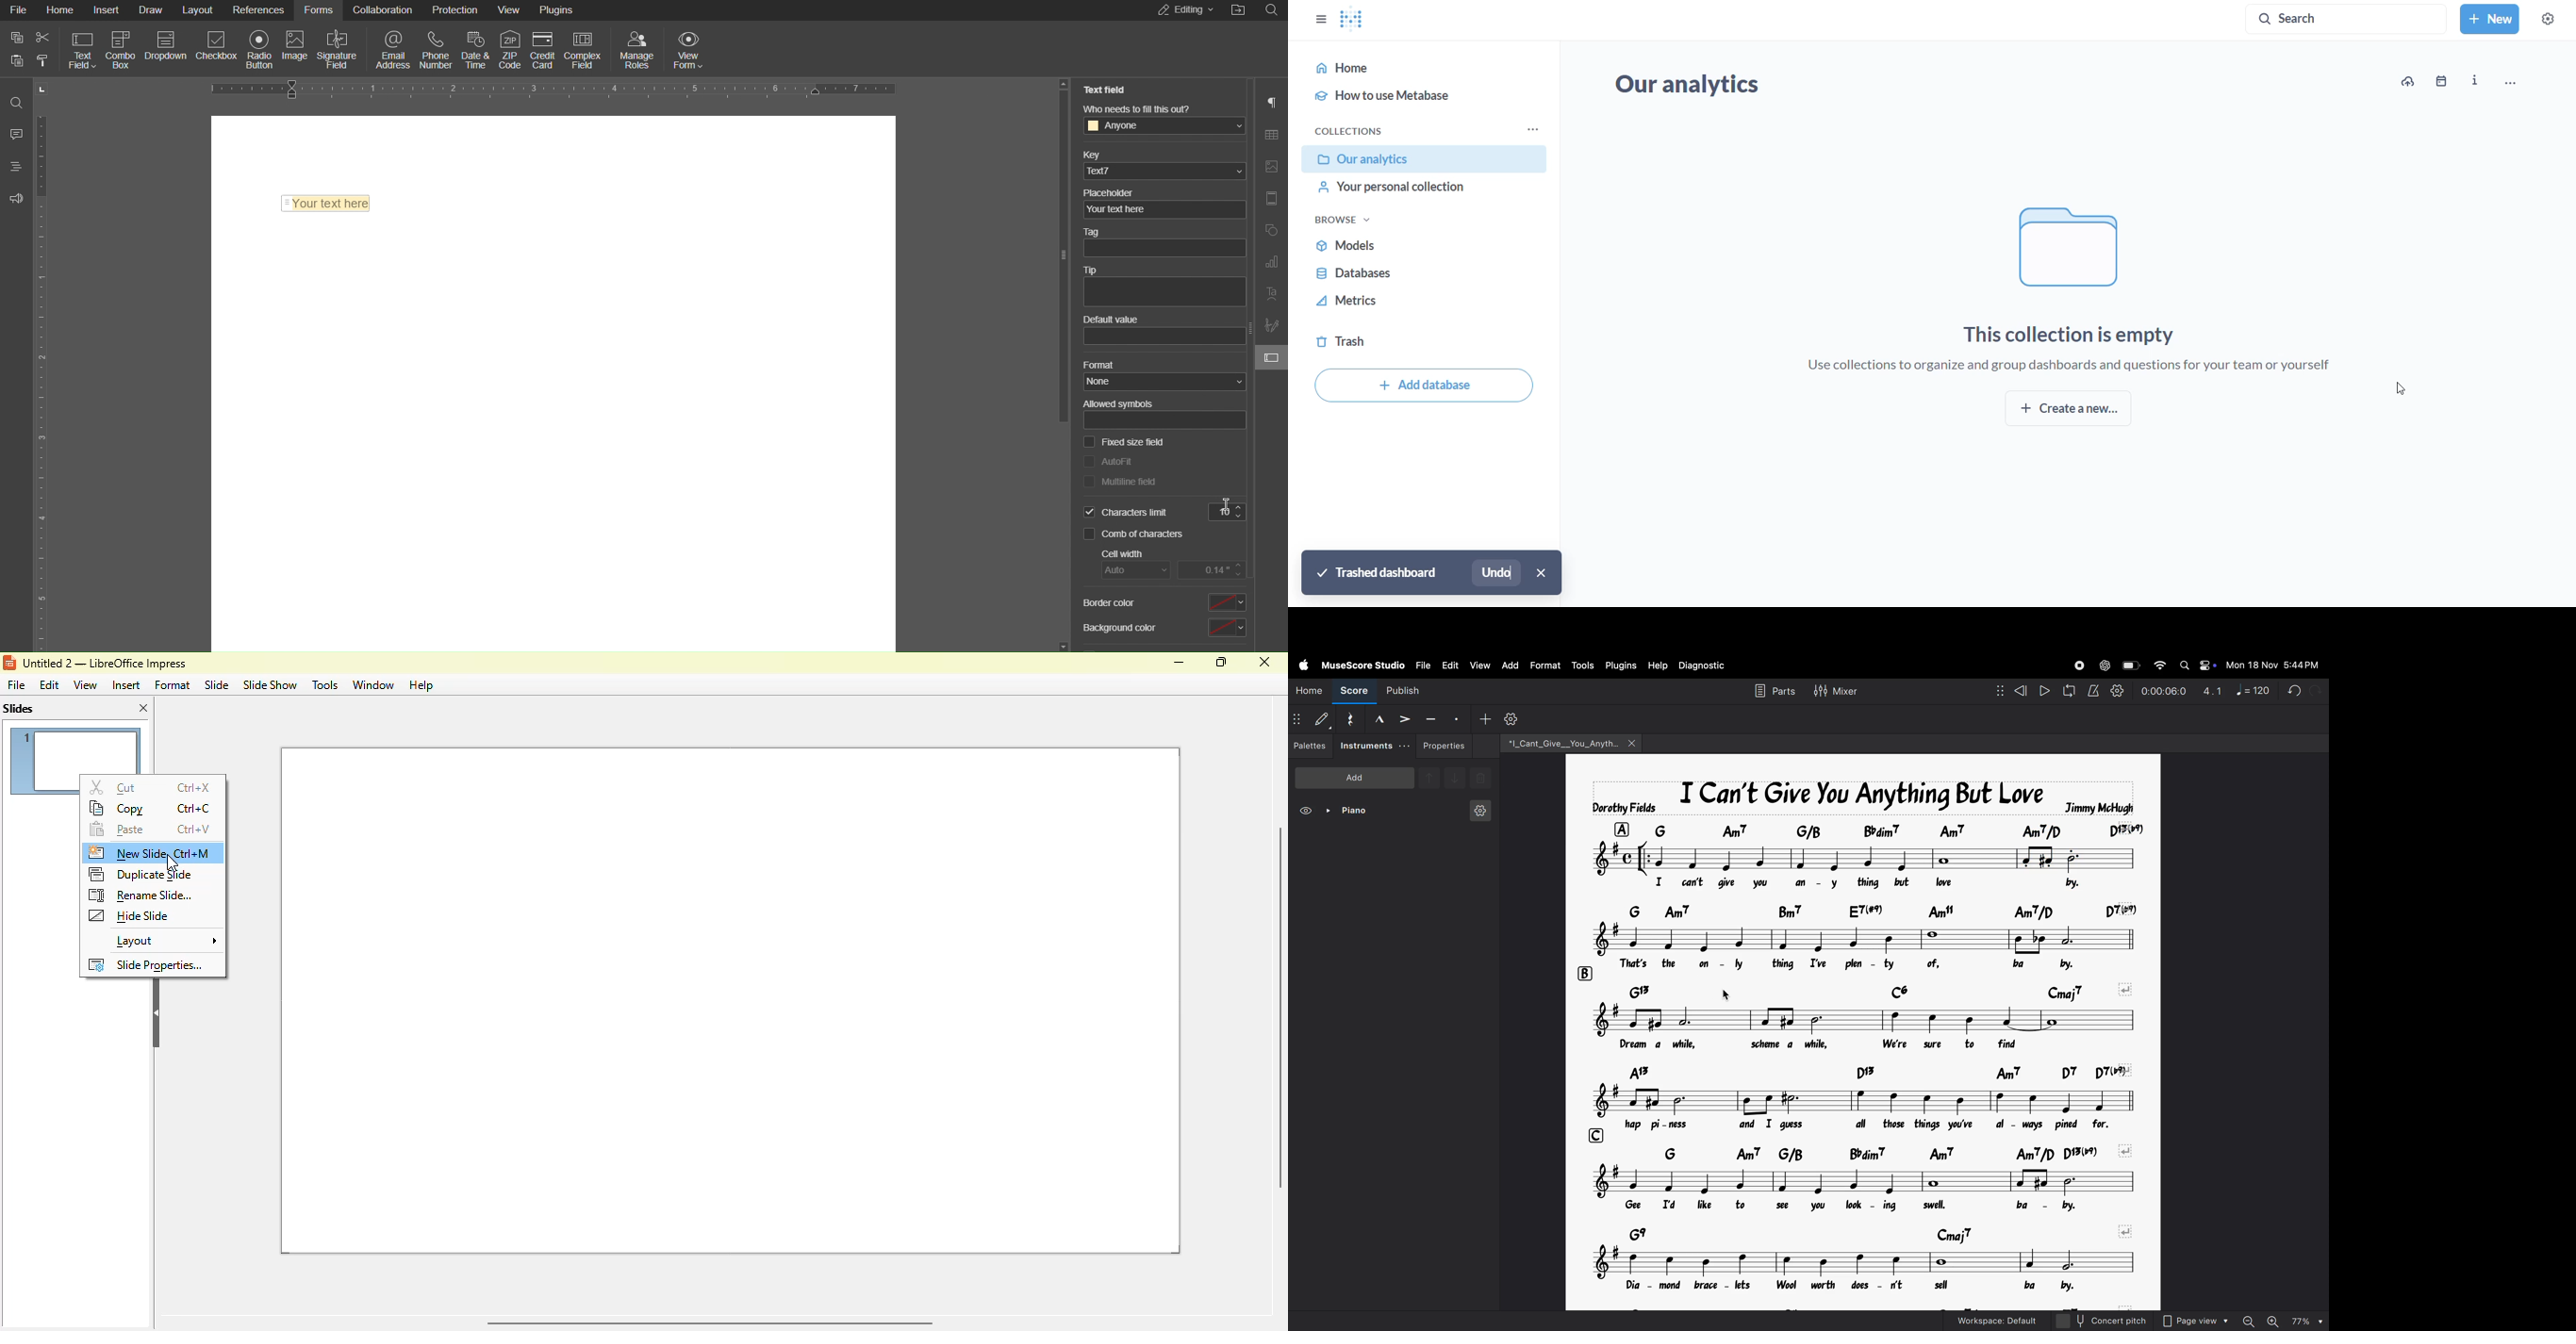 The image size is (2576, 1344). What do you see at coordinates (44, 38) in the screenshot?
I see `cut` at bounding box center [44, 38].